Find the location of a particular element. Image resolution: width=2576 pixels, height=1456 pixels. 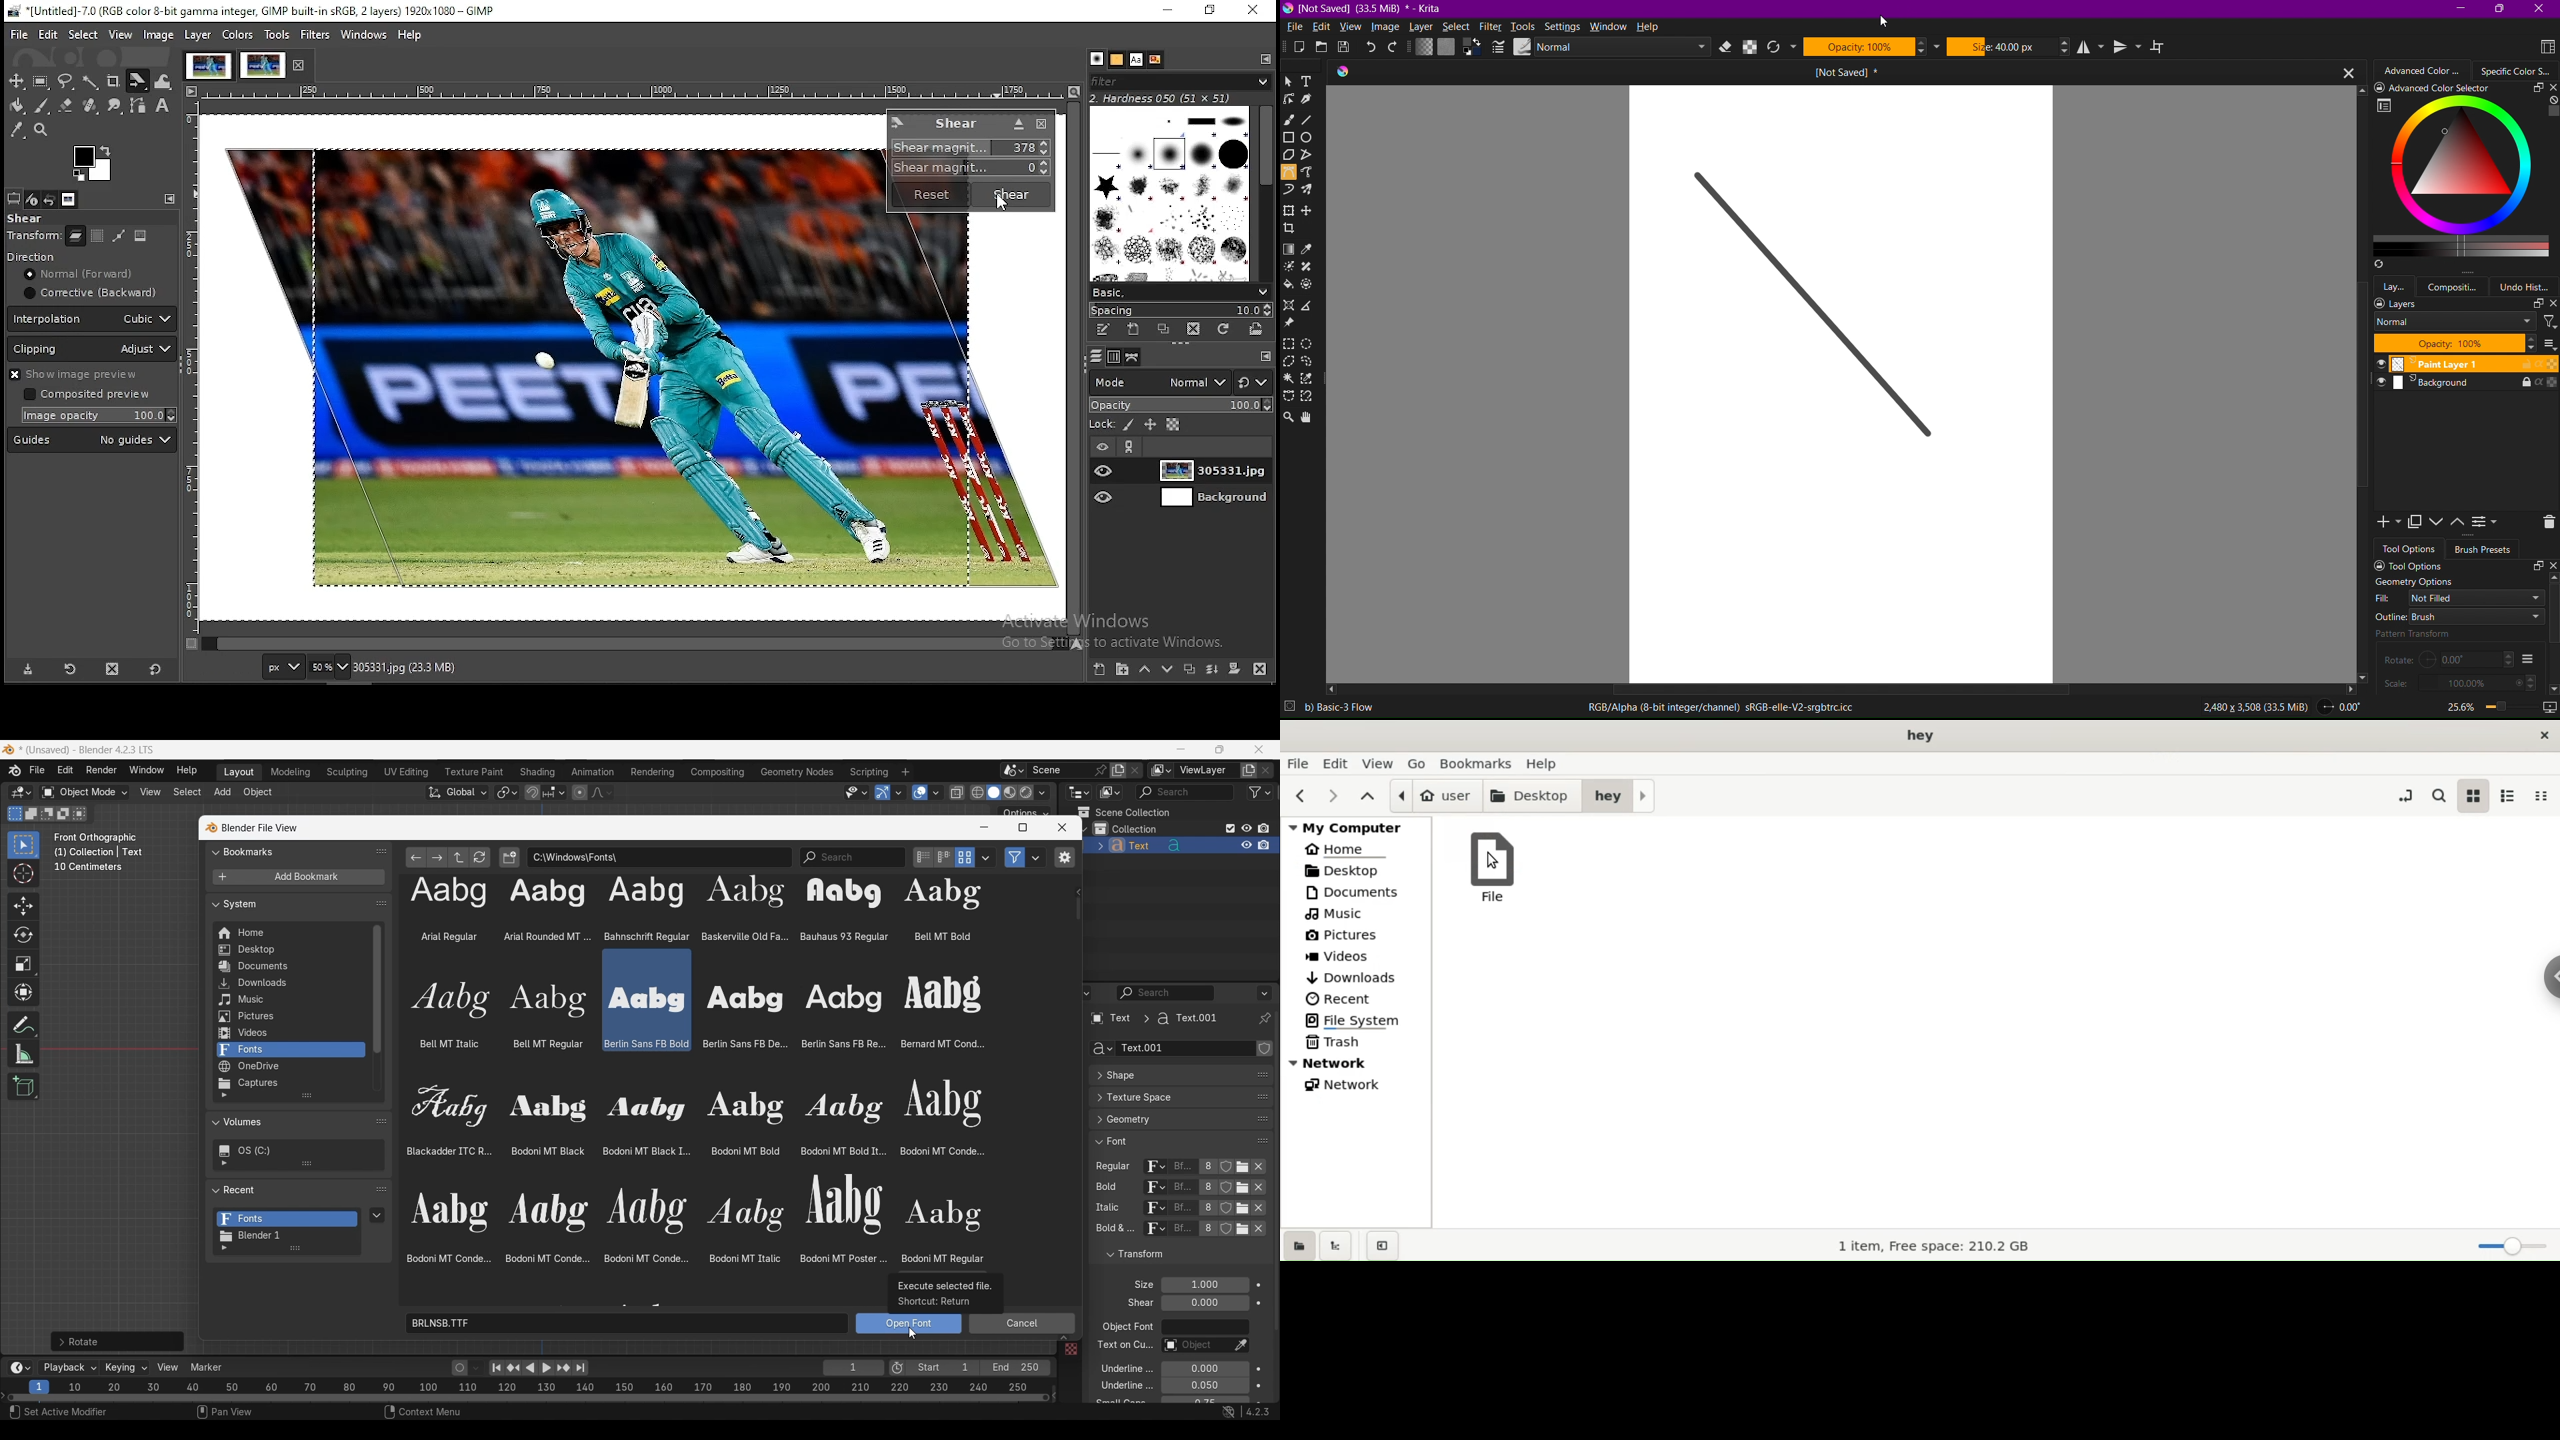

Scrollbar is located at coordinates (2360, 403).